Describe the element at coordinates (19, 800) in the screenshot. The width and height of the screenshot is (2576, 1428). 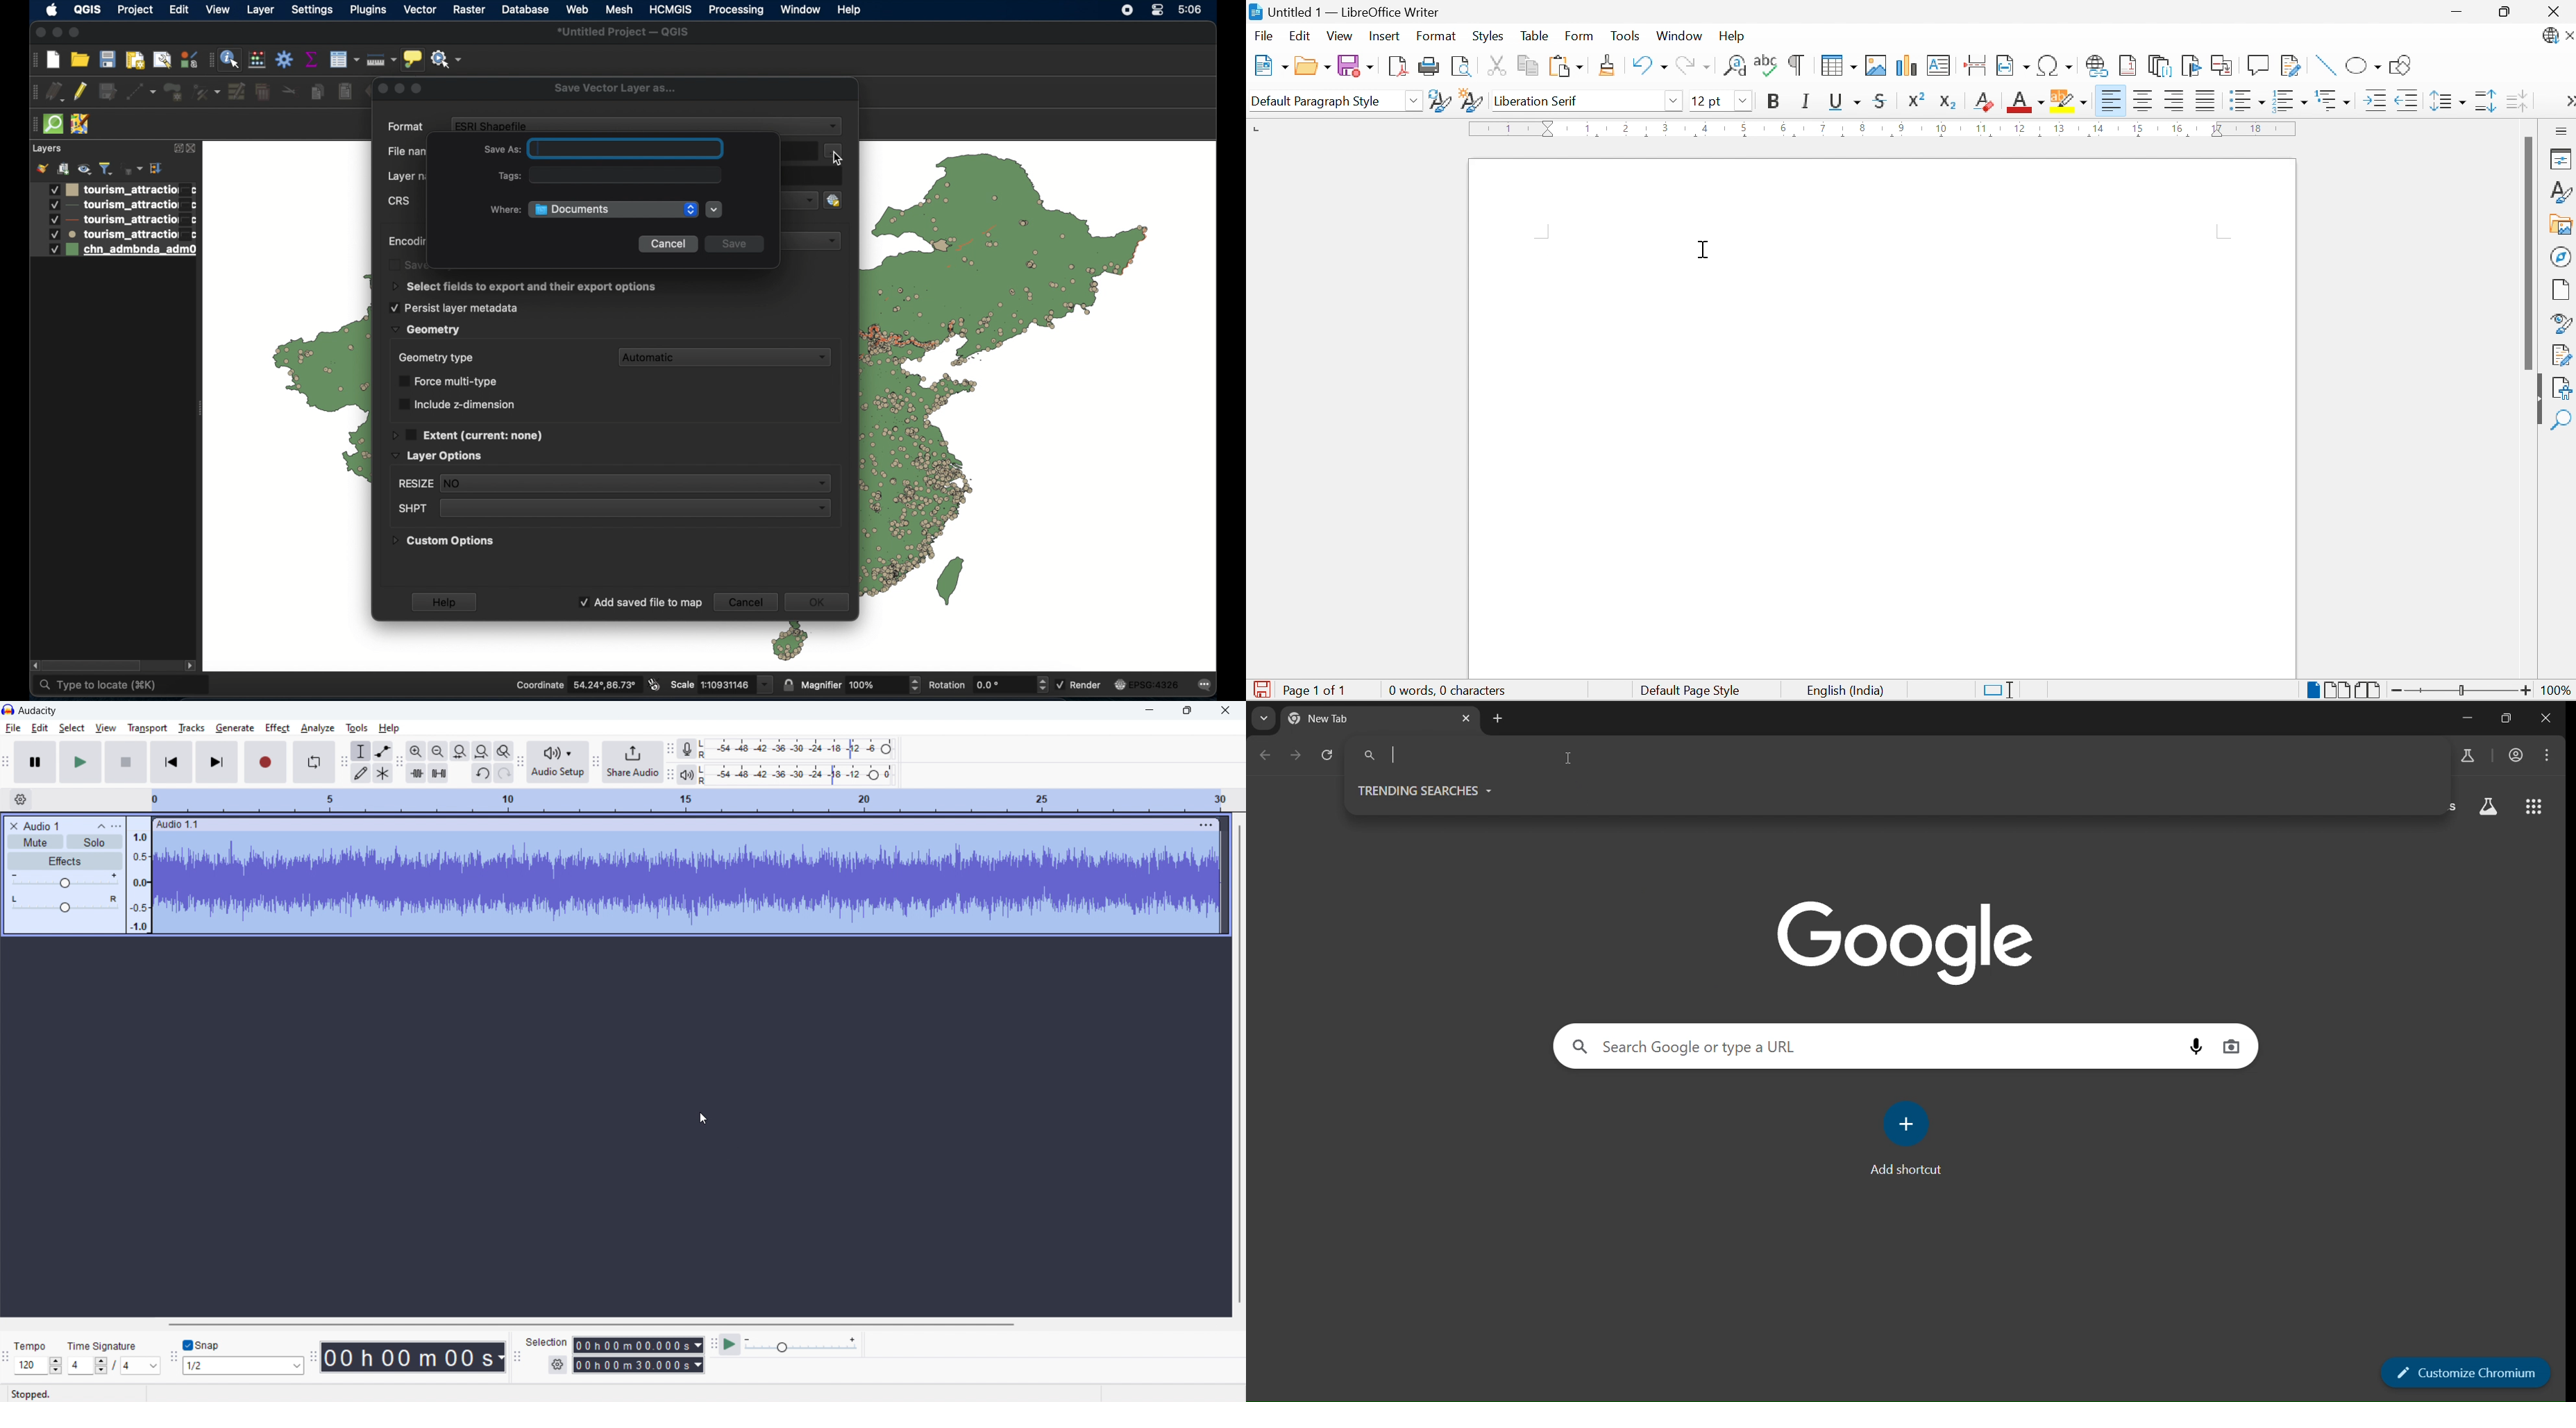
I see `timeline settings` at that location.